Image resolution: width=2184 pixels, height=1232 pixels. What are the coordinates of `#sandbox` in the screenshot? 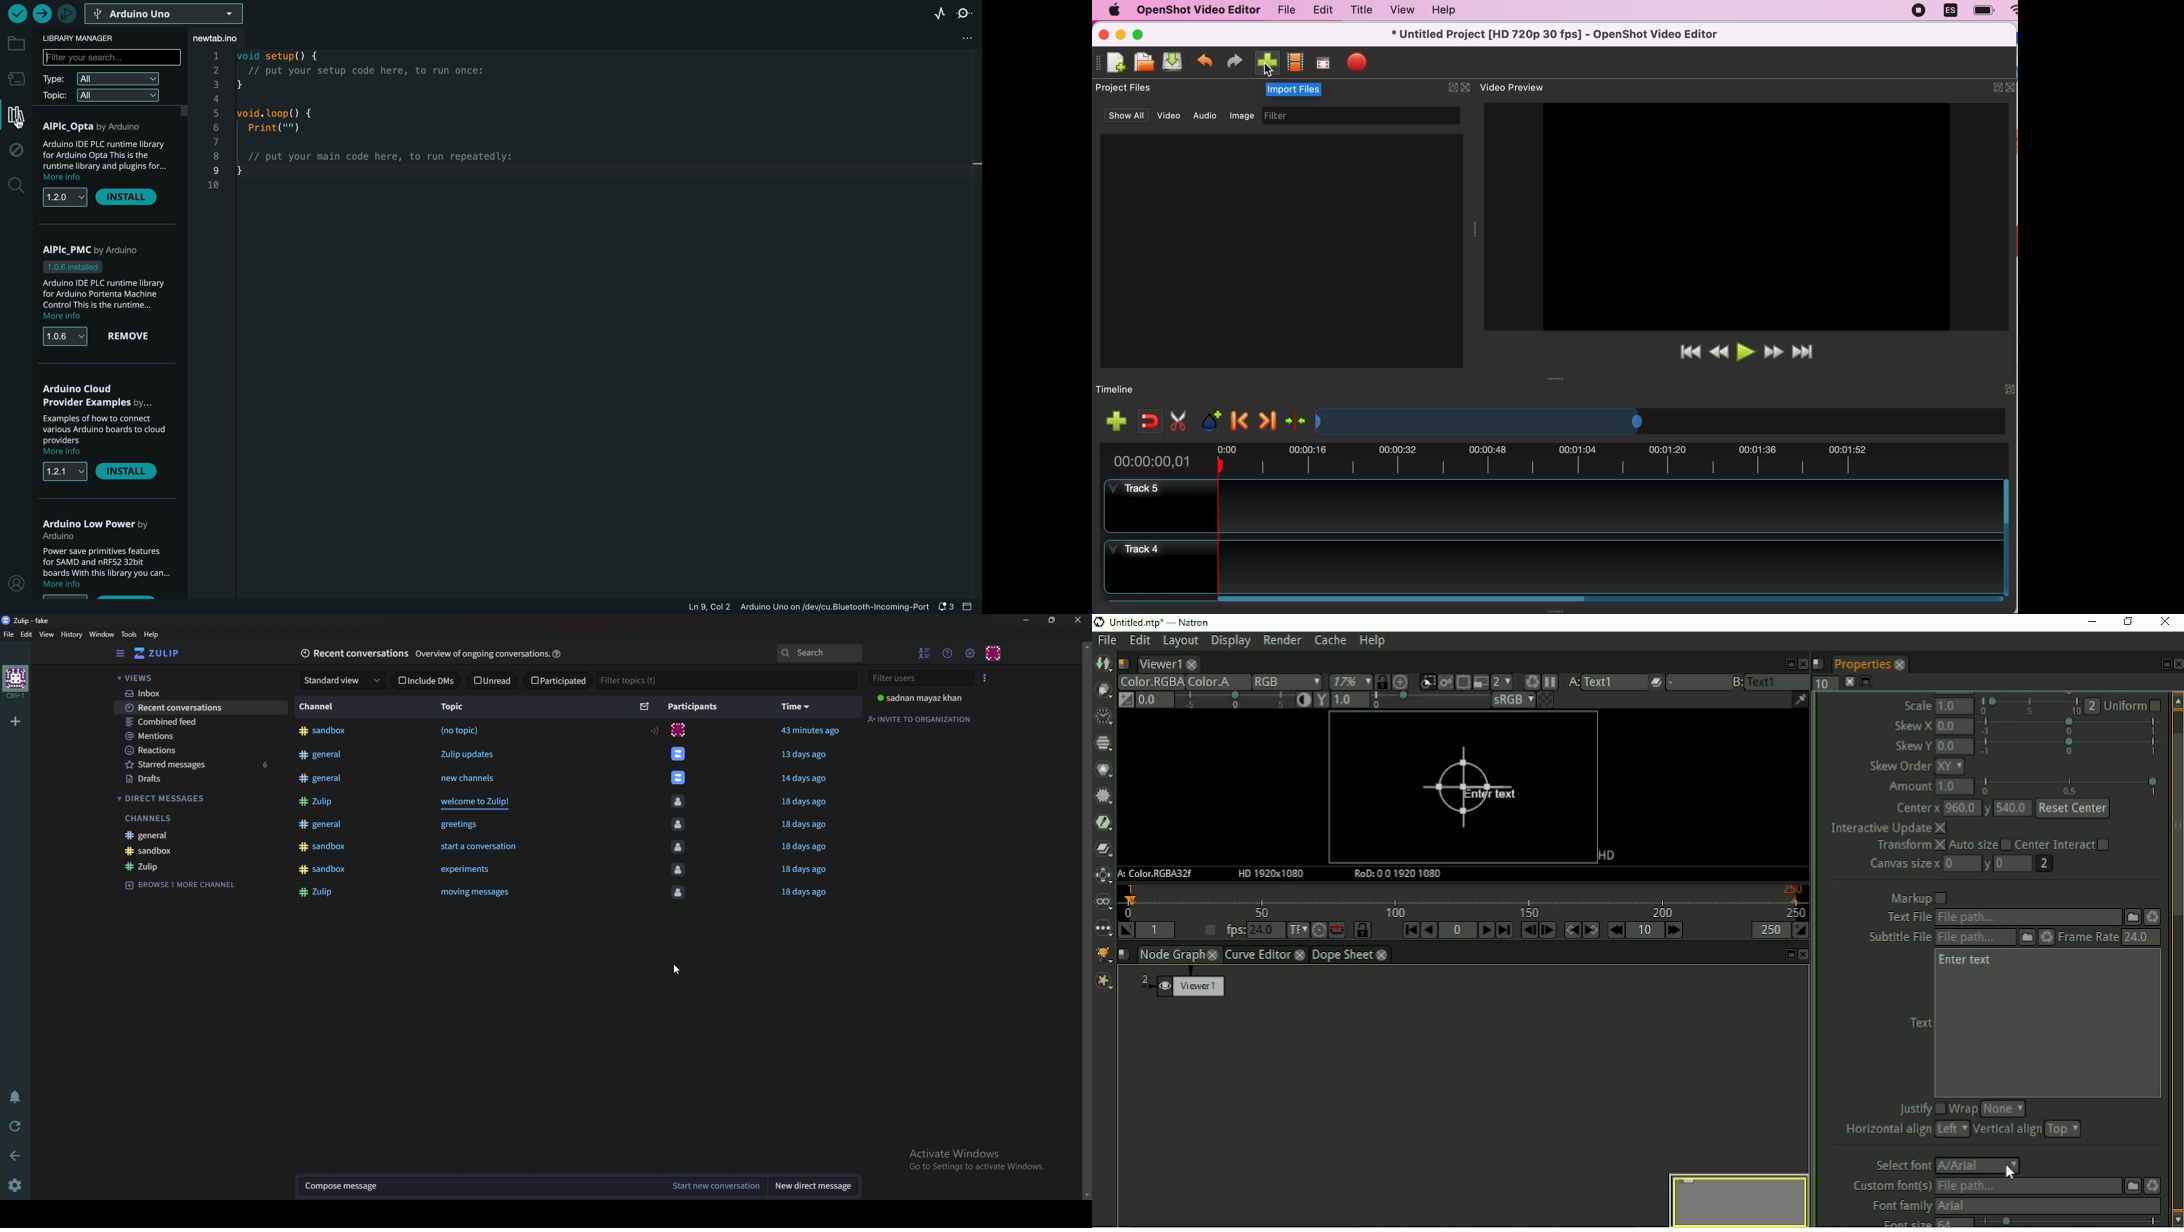 It's located at (326, 850).